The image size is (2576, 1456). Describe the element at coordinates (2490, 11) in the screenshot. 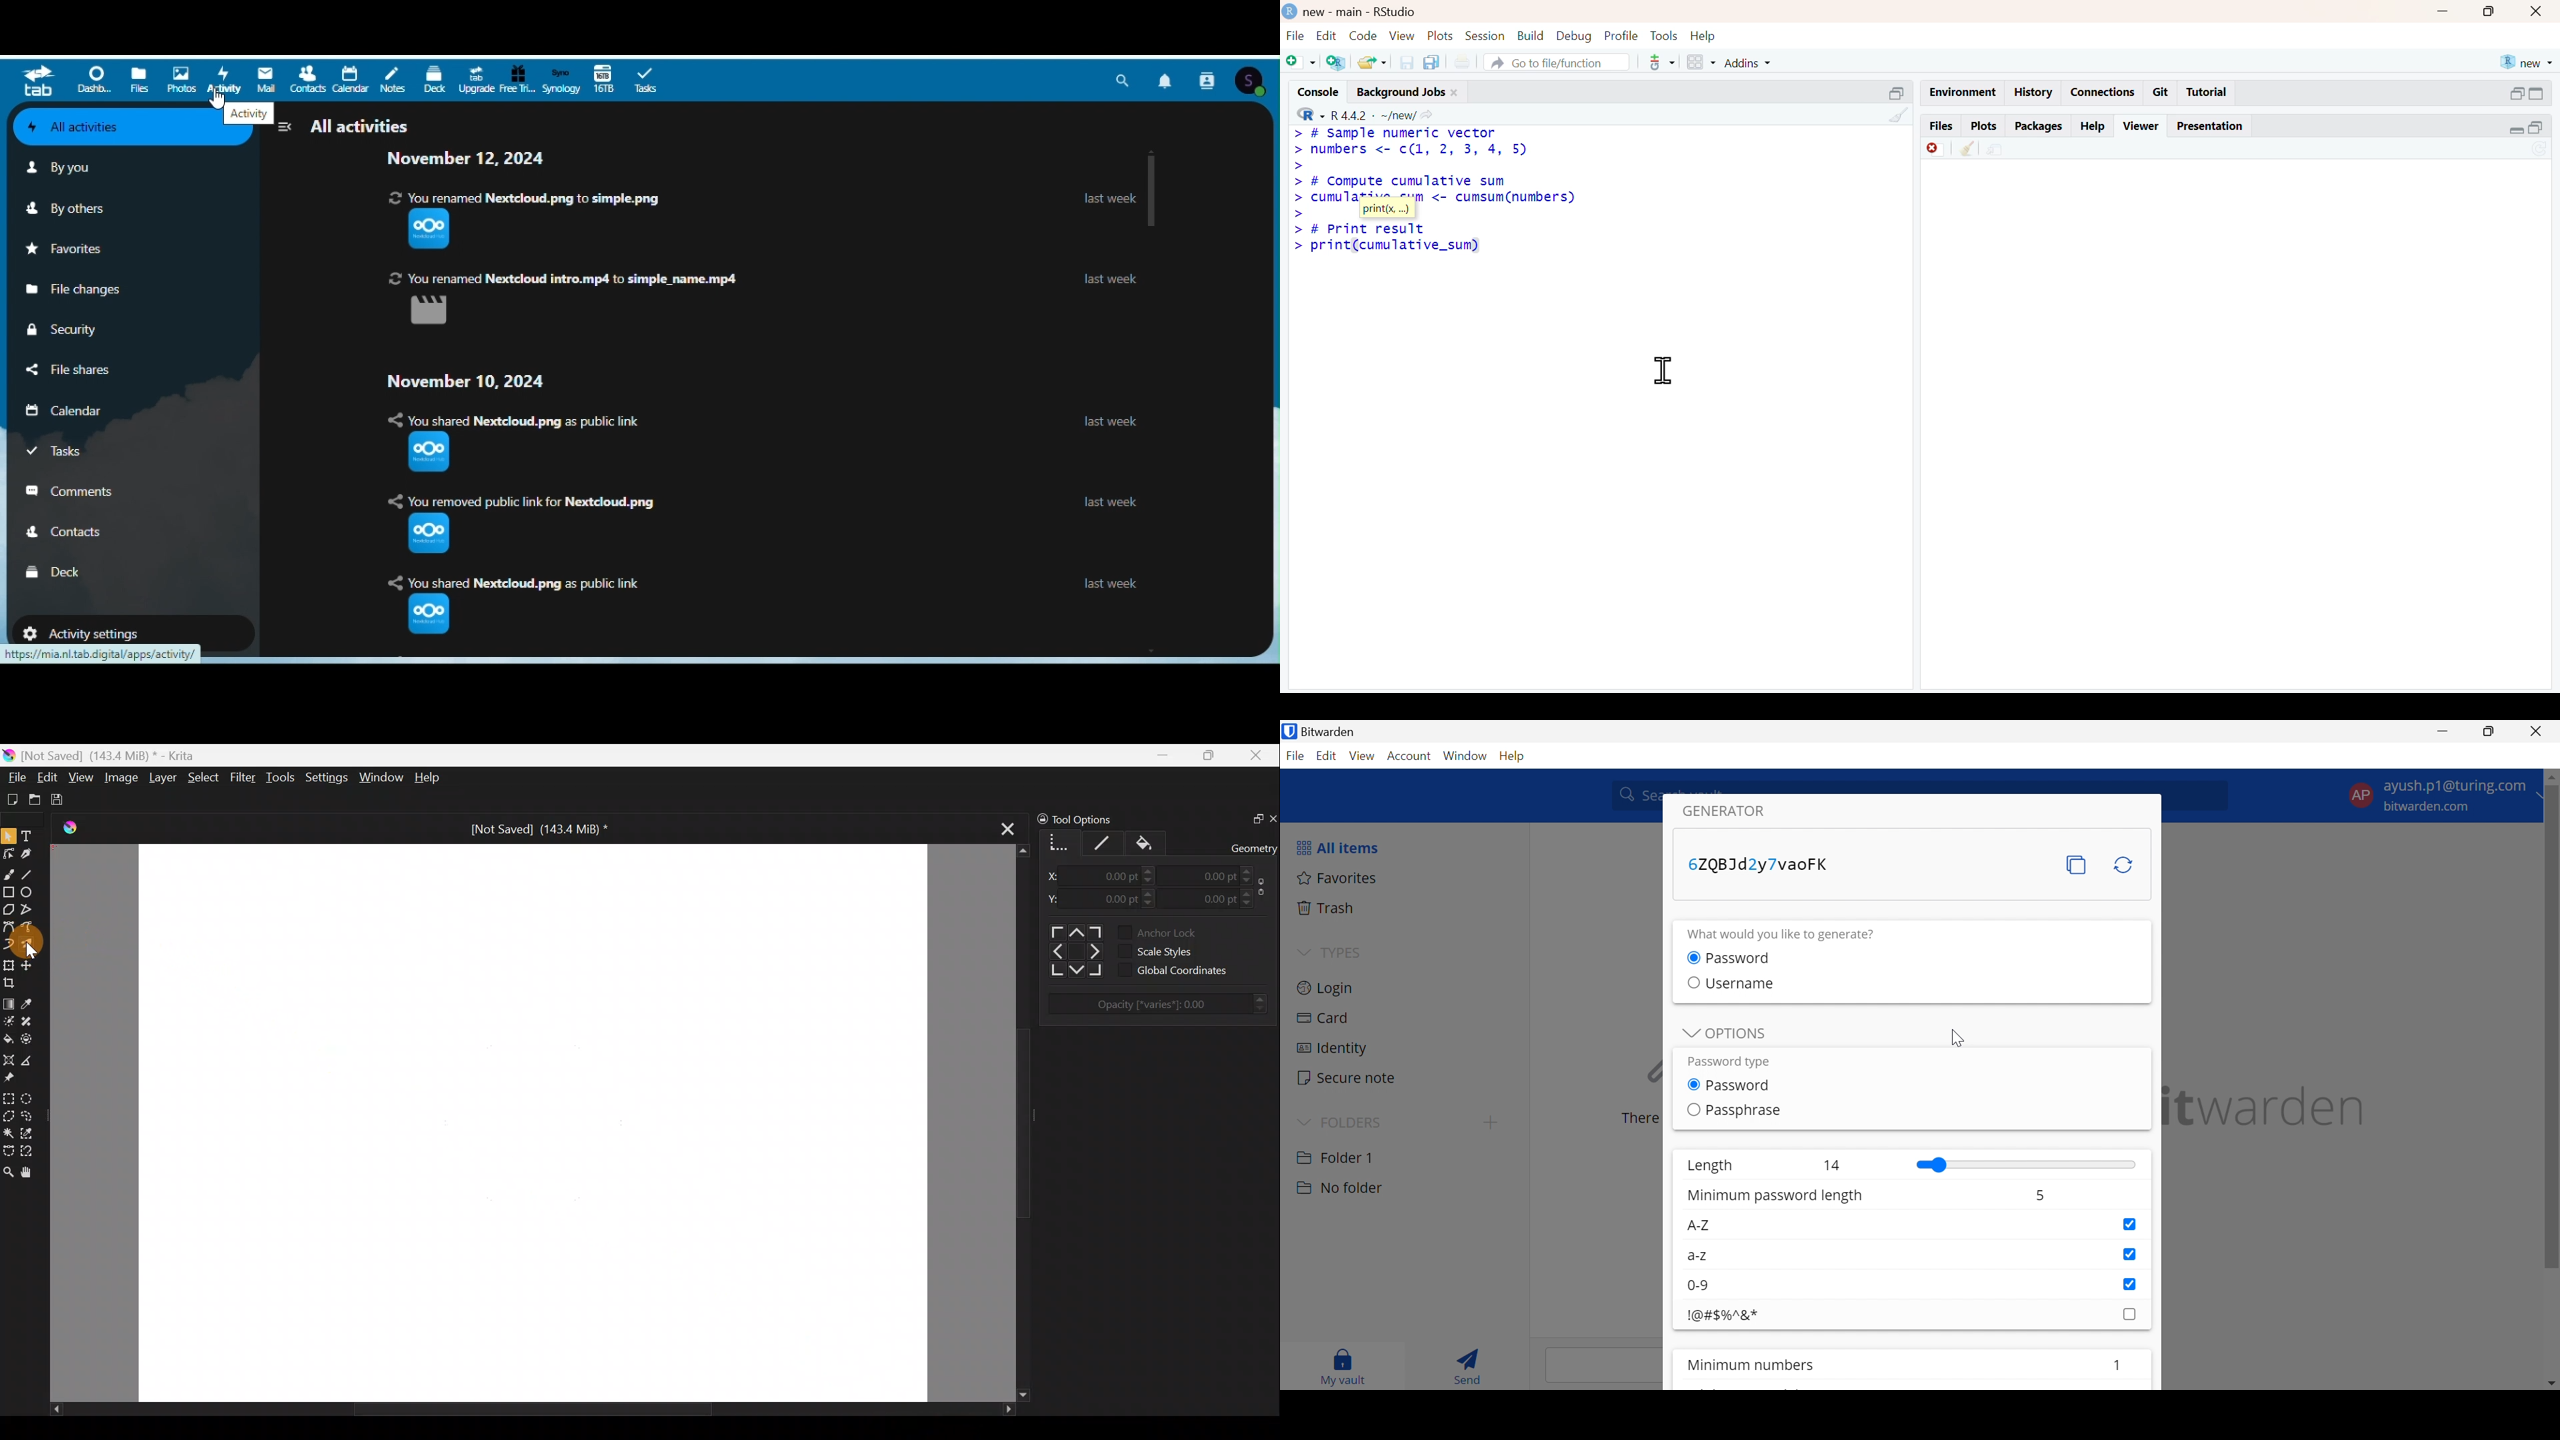

I see `maximize` at that location.